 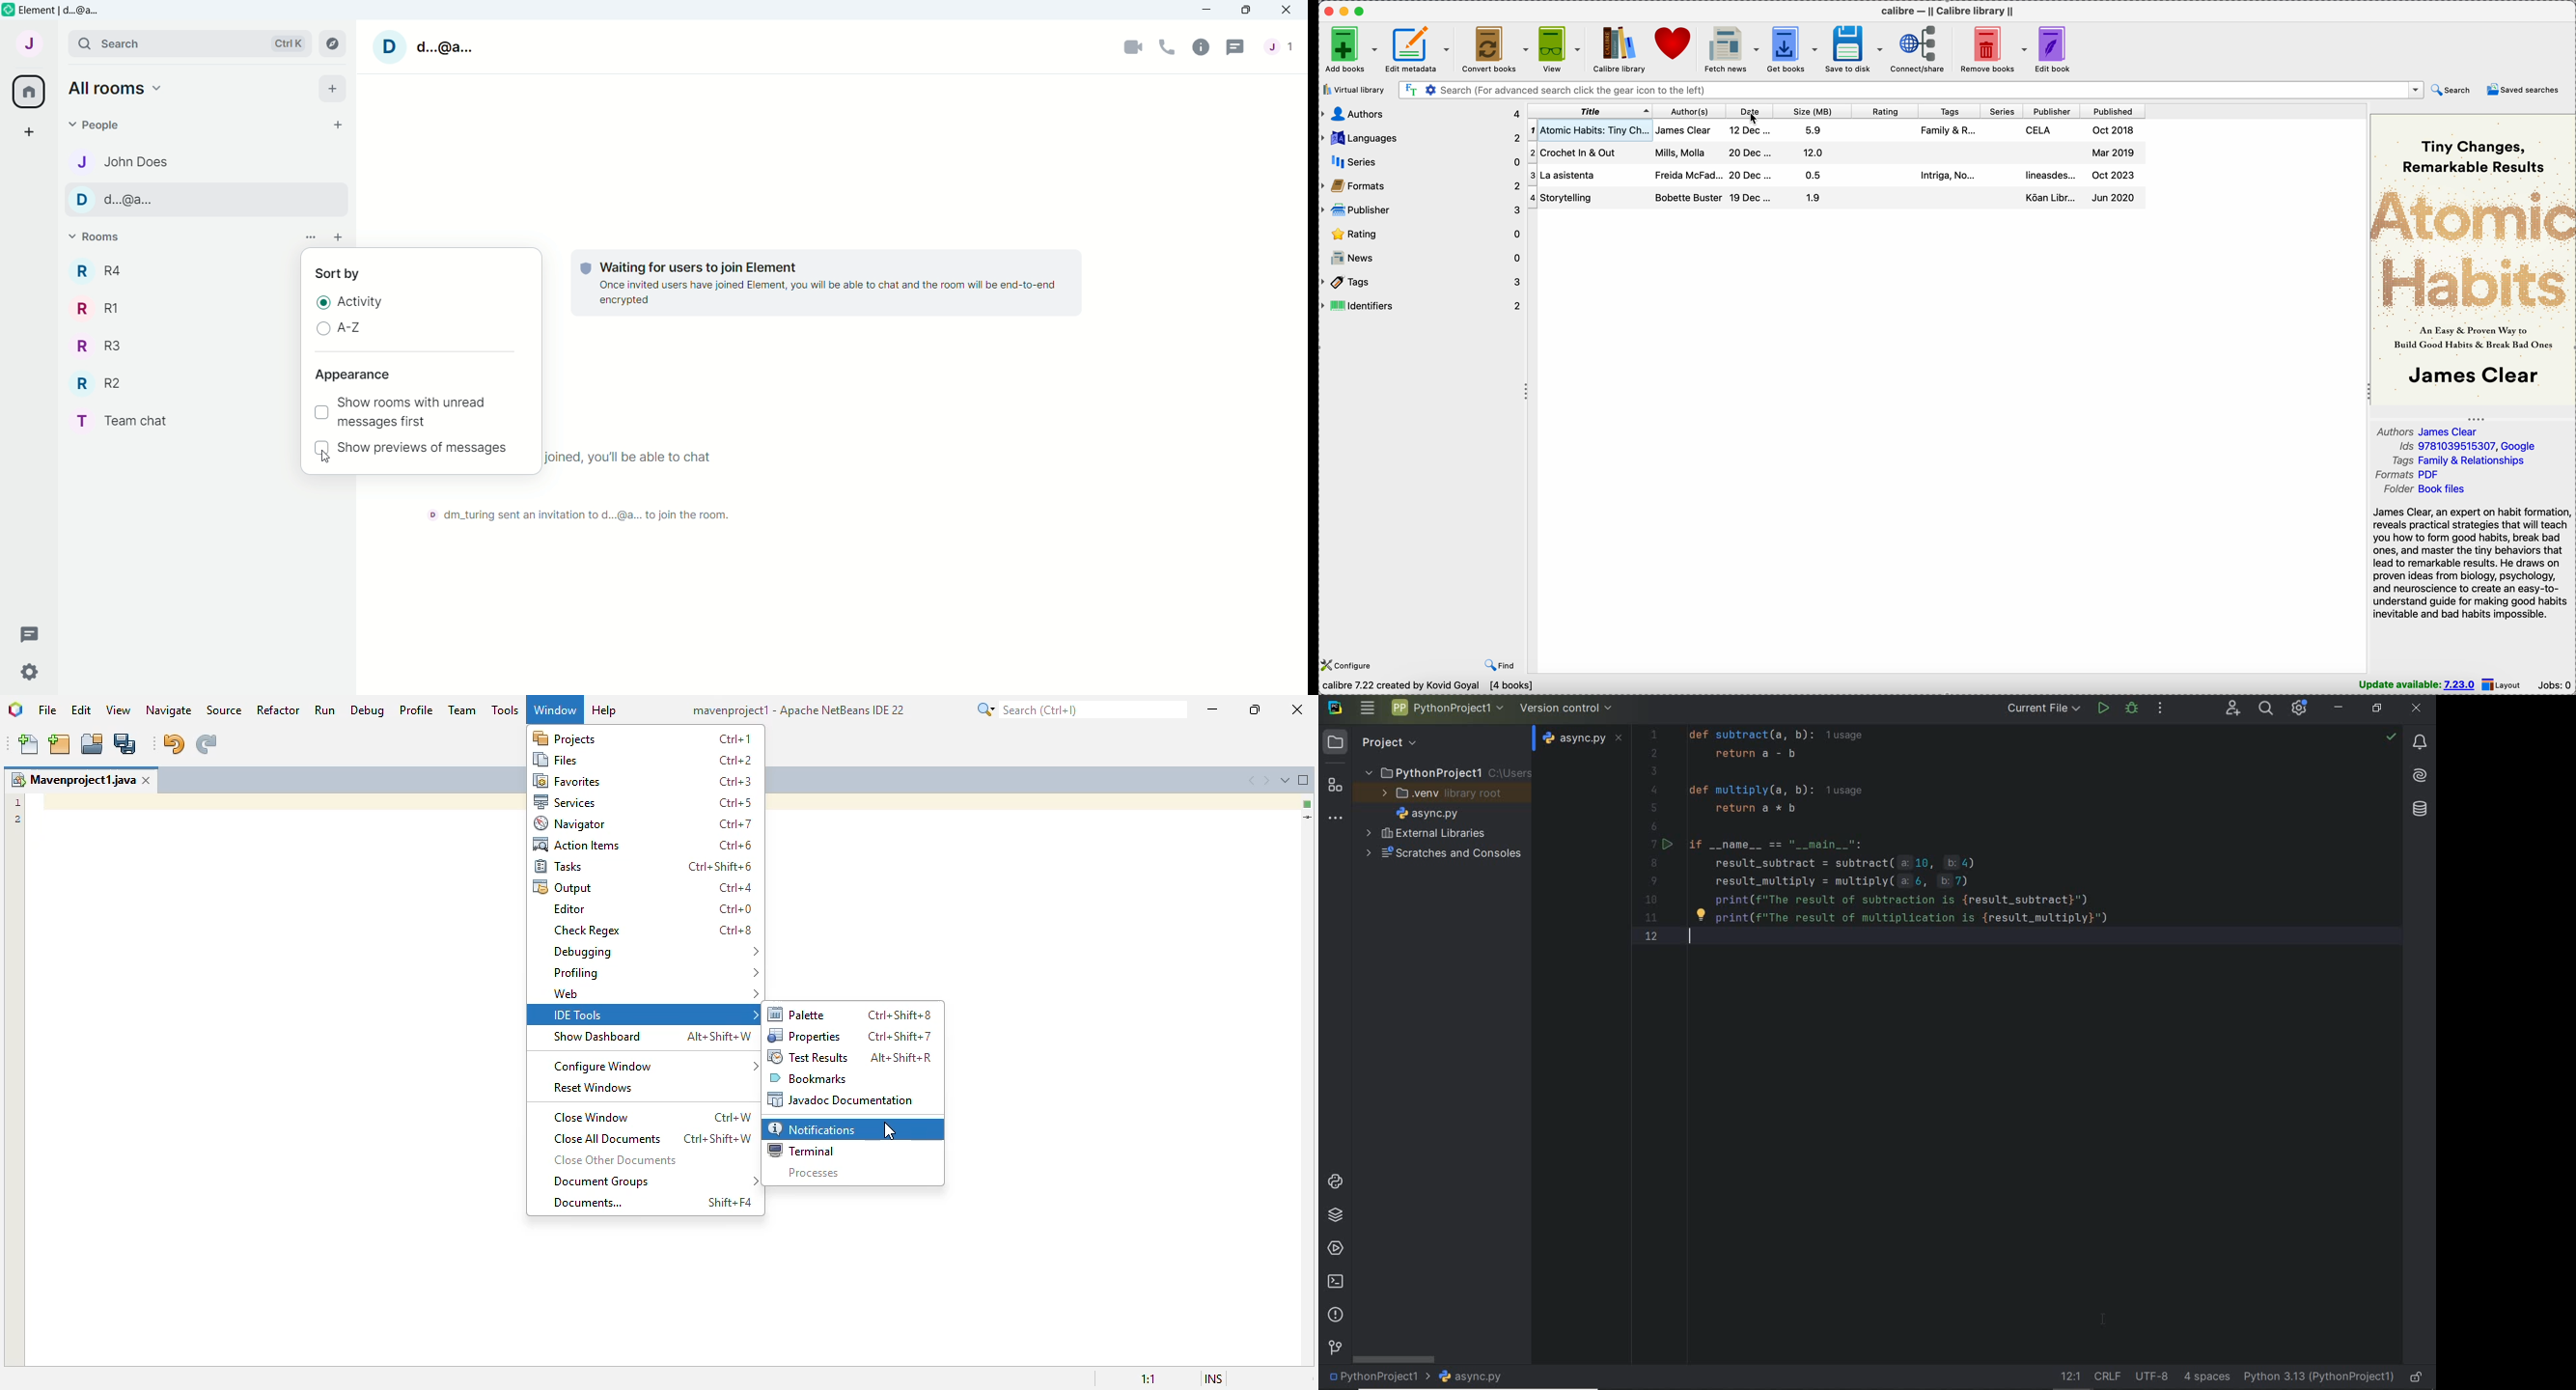 I want to click on Radio Button, so click(x=324, y=301).